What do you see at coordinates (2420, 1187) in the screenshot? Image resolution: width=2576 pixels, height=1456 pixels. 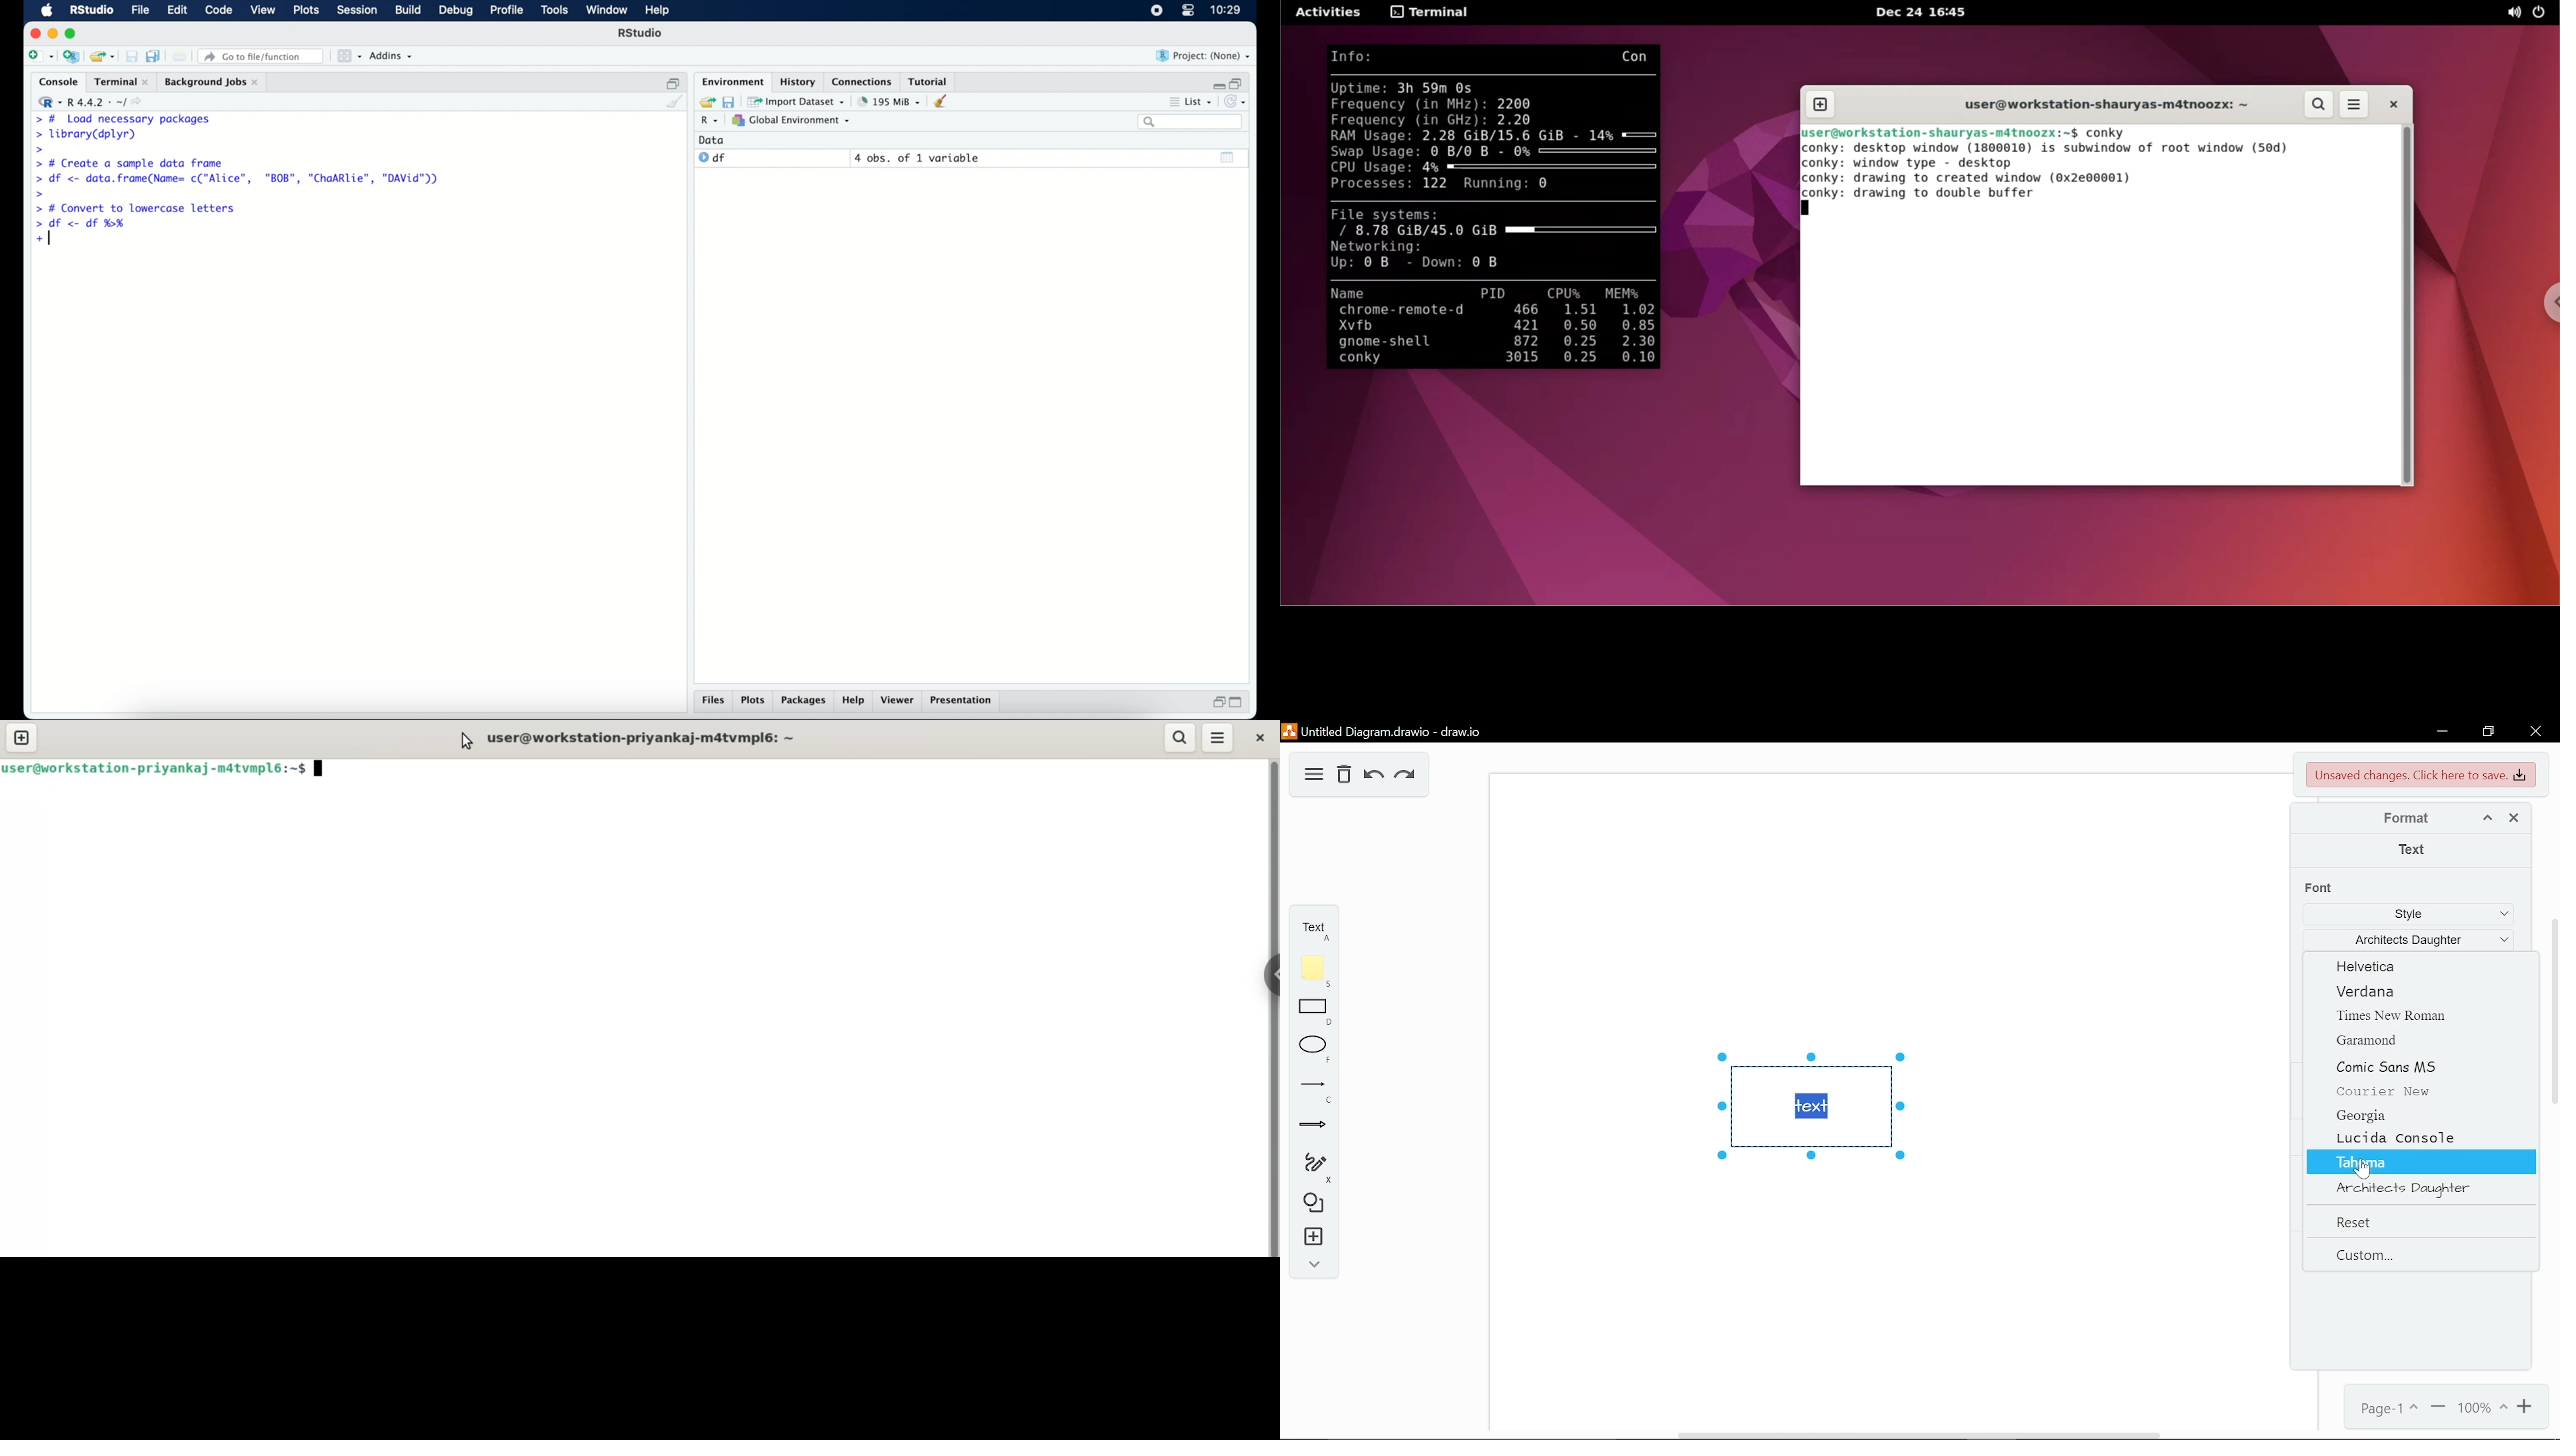 I see `architects daughter` at bounding box center [2420, 1187].